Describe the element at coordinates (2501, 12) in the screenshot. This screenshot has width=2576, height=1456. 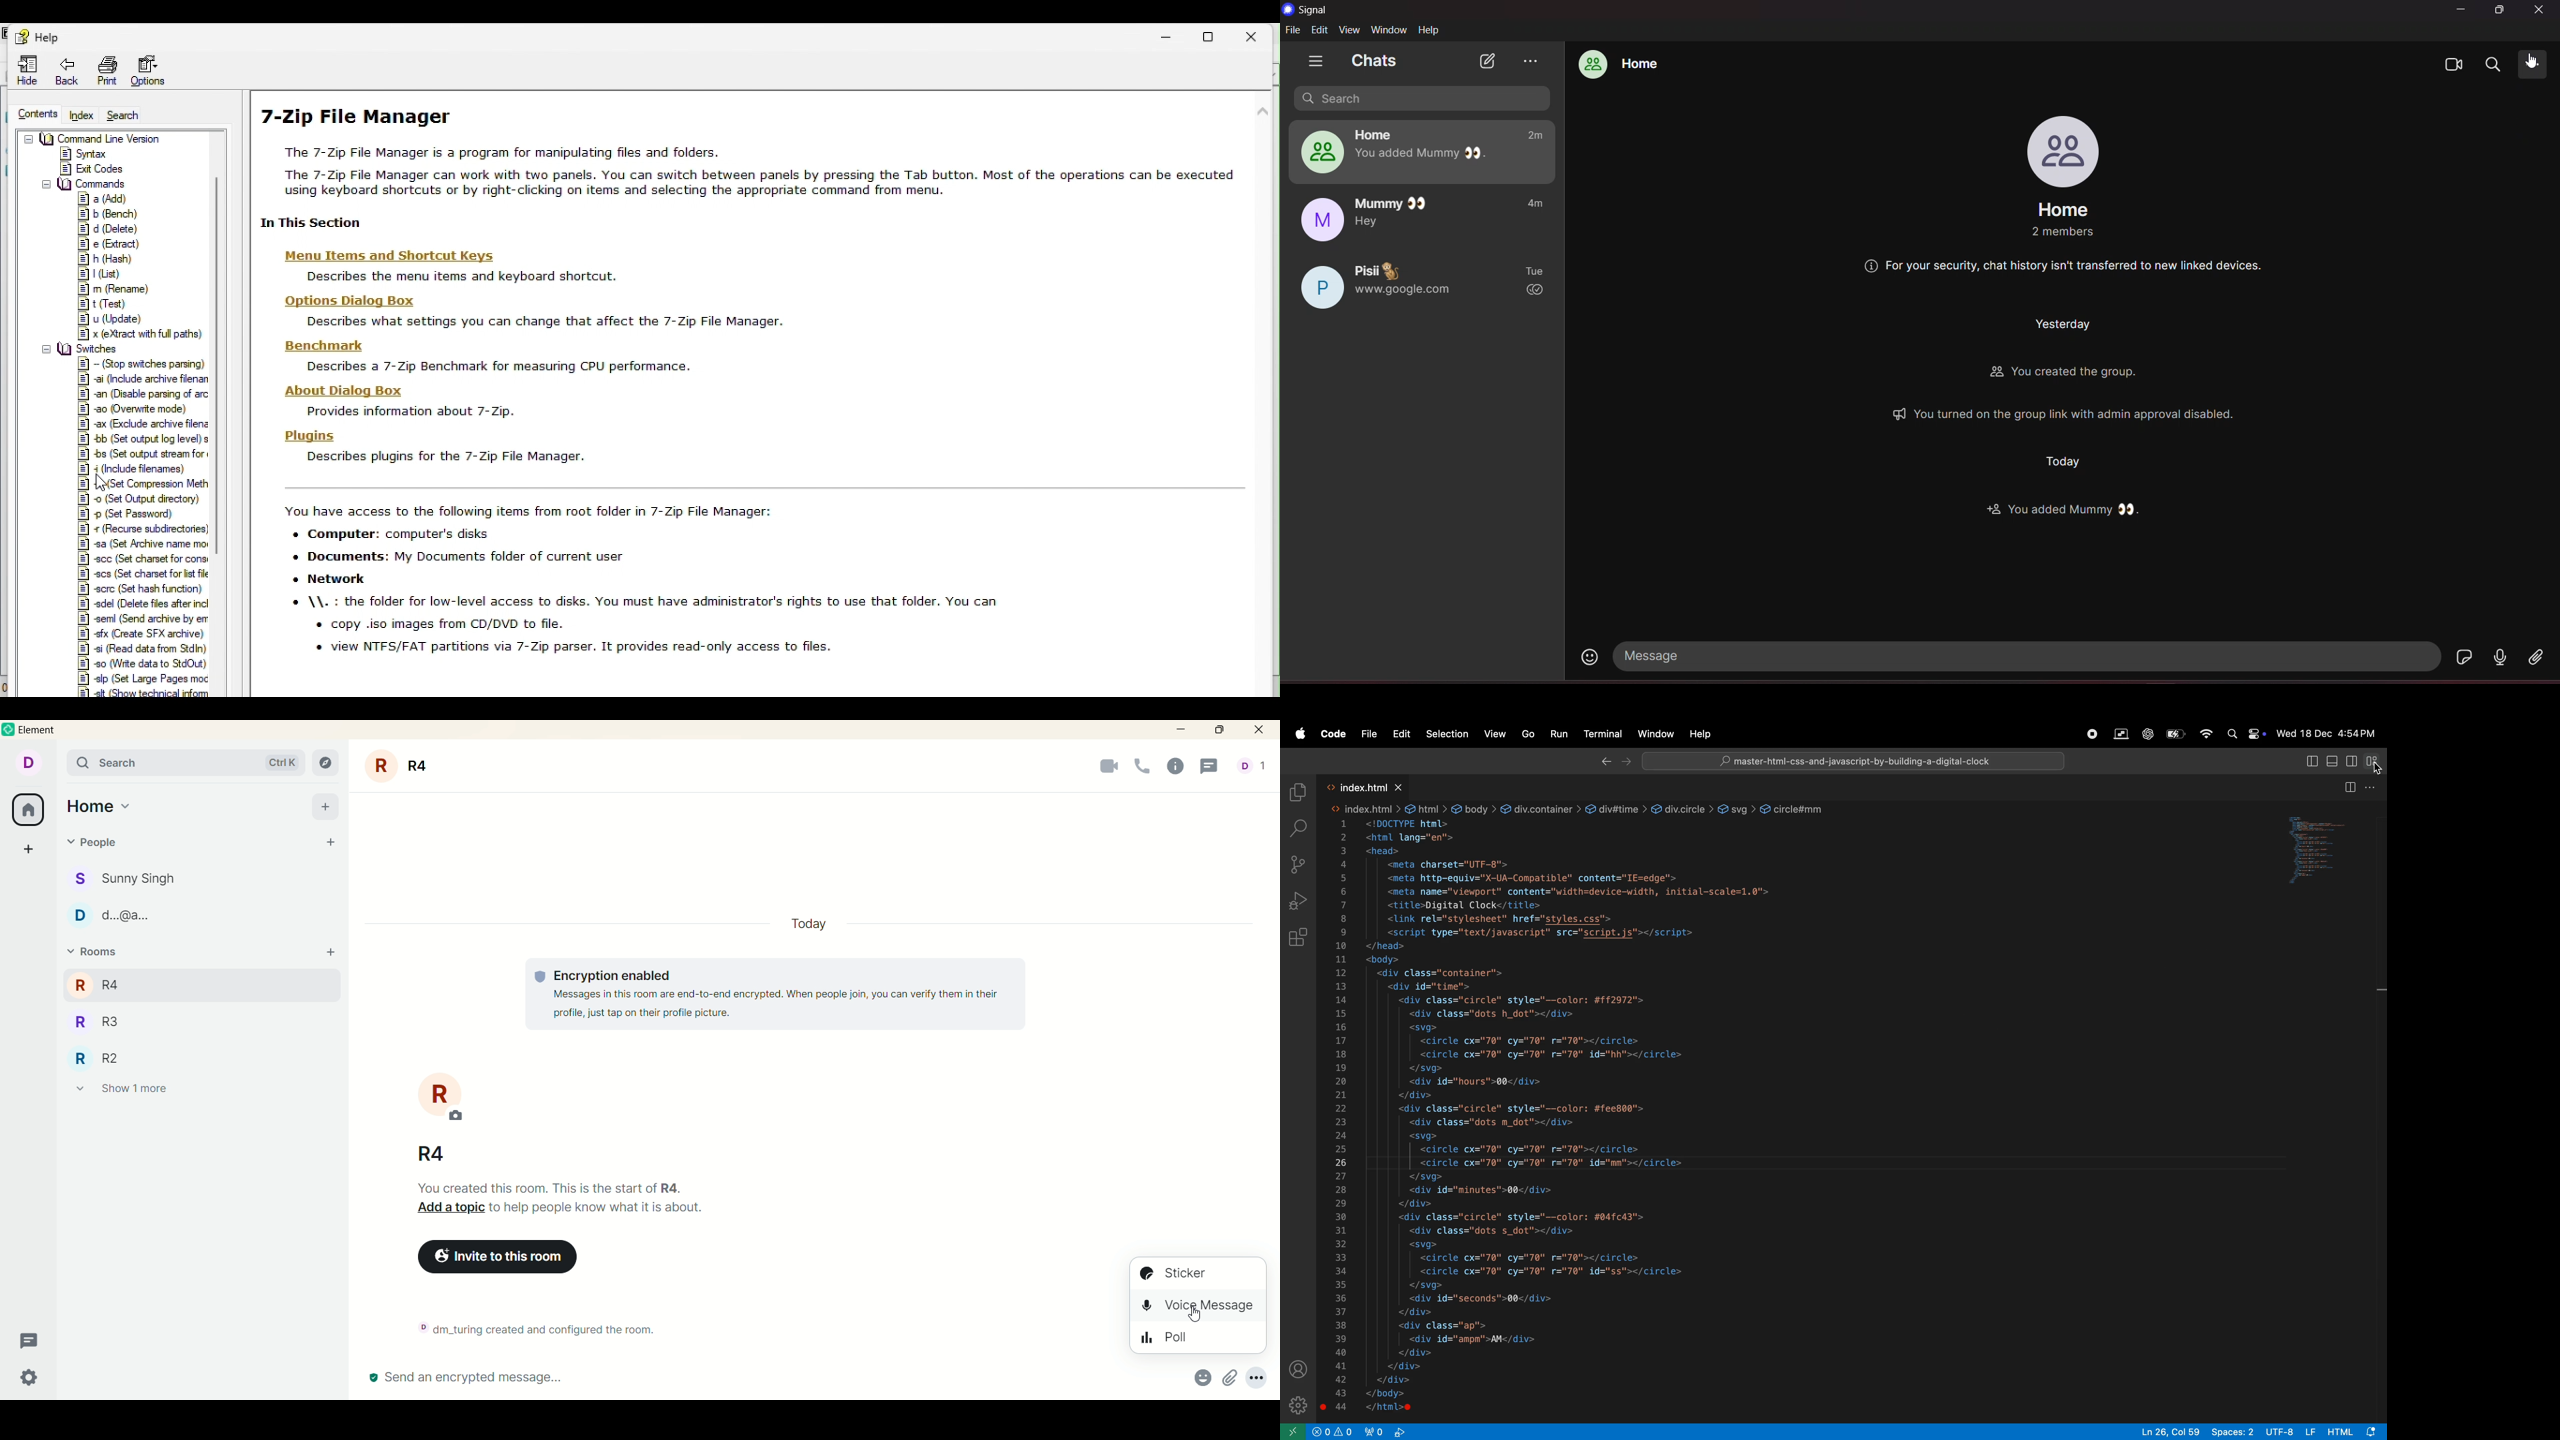
I see `maximize` at that location.